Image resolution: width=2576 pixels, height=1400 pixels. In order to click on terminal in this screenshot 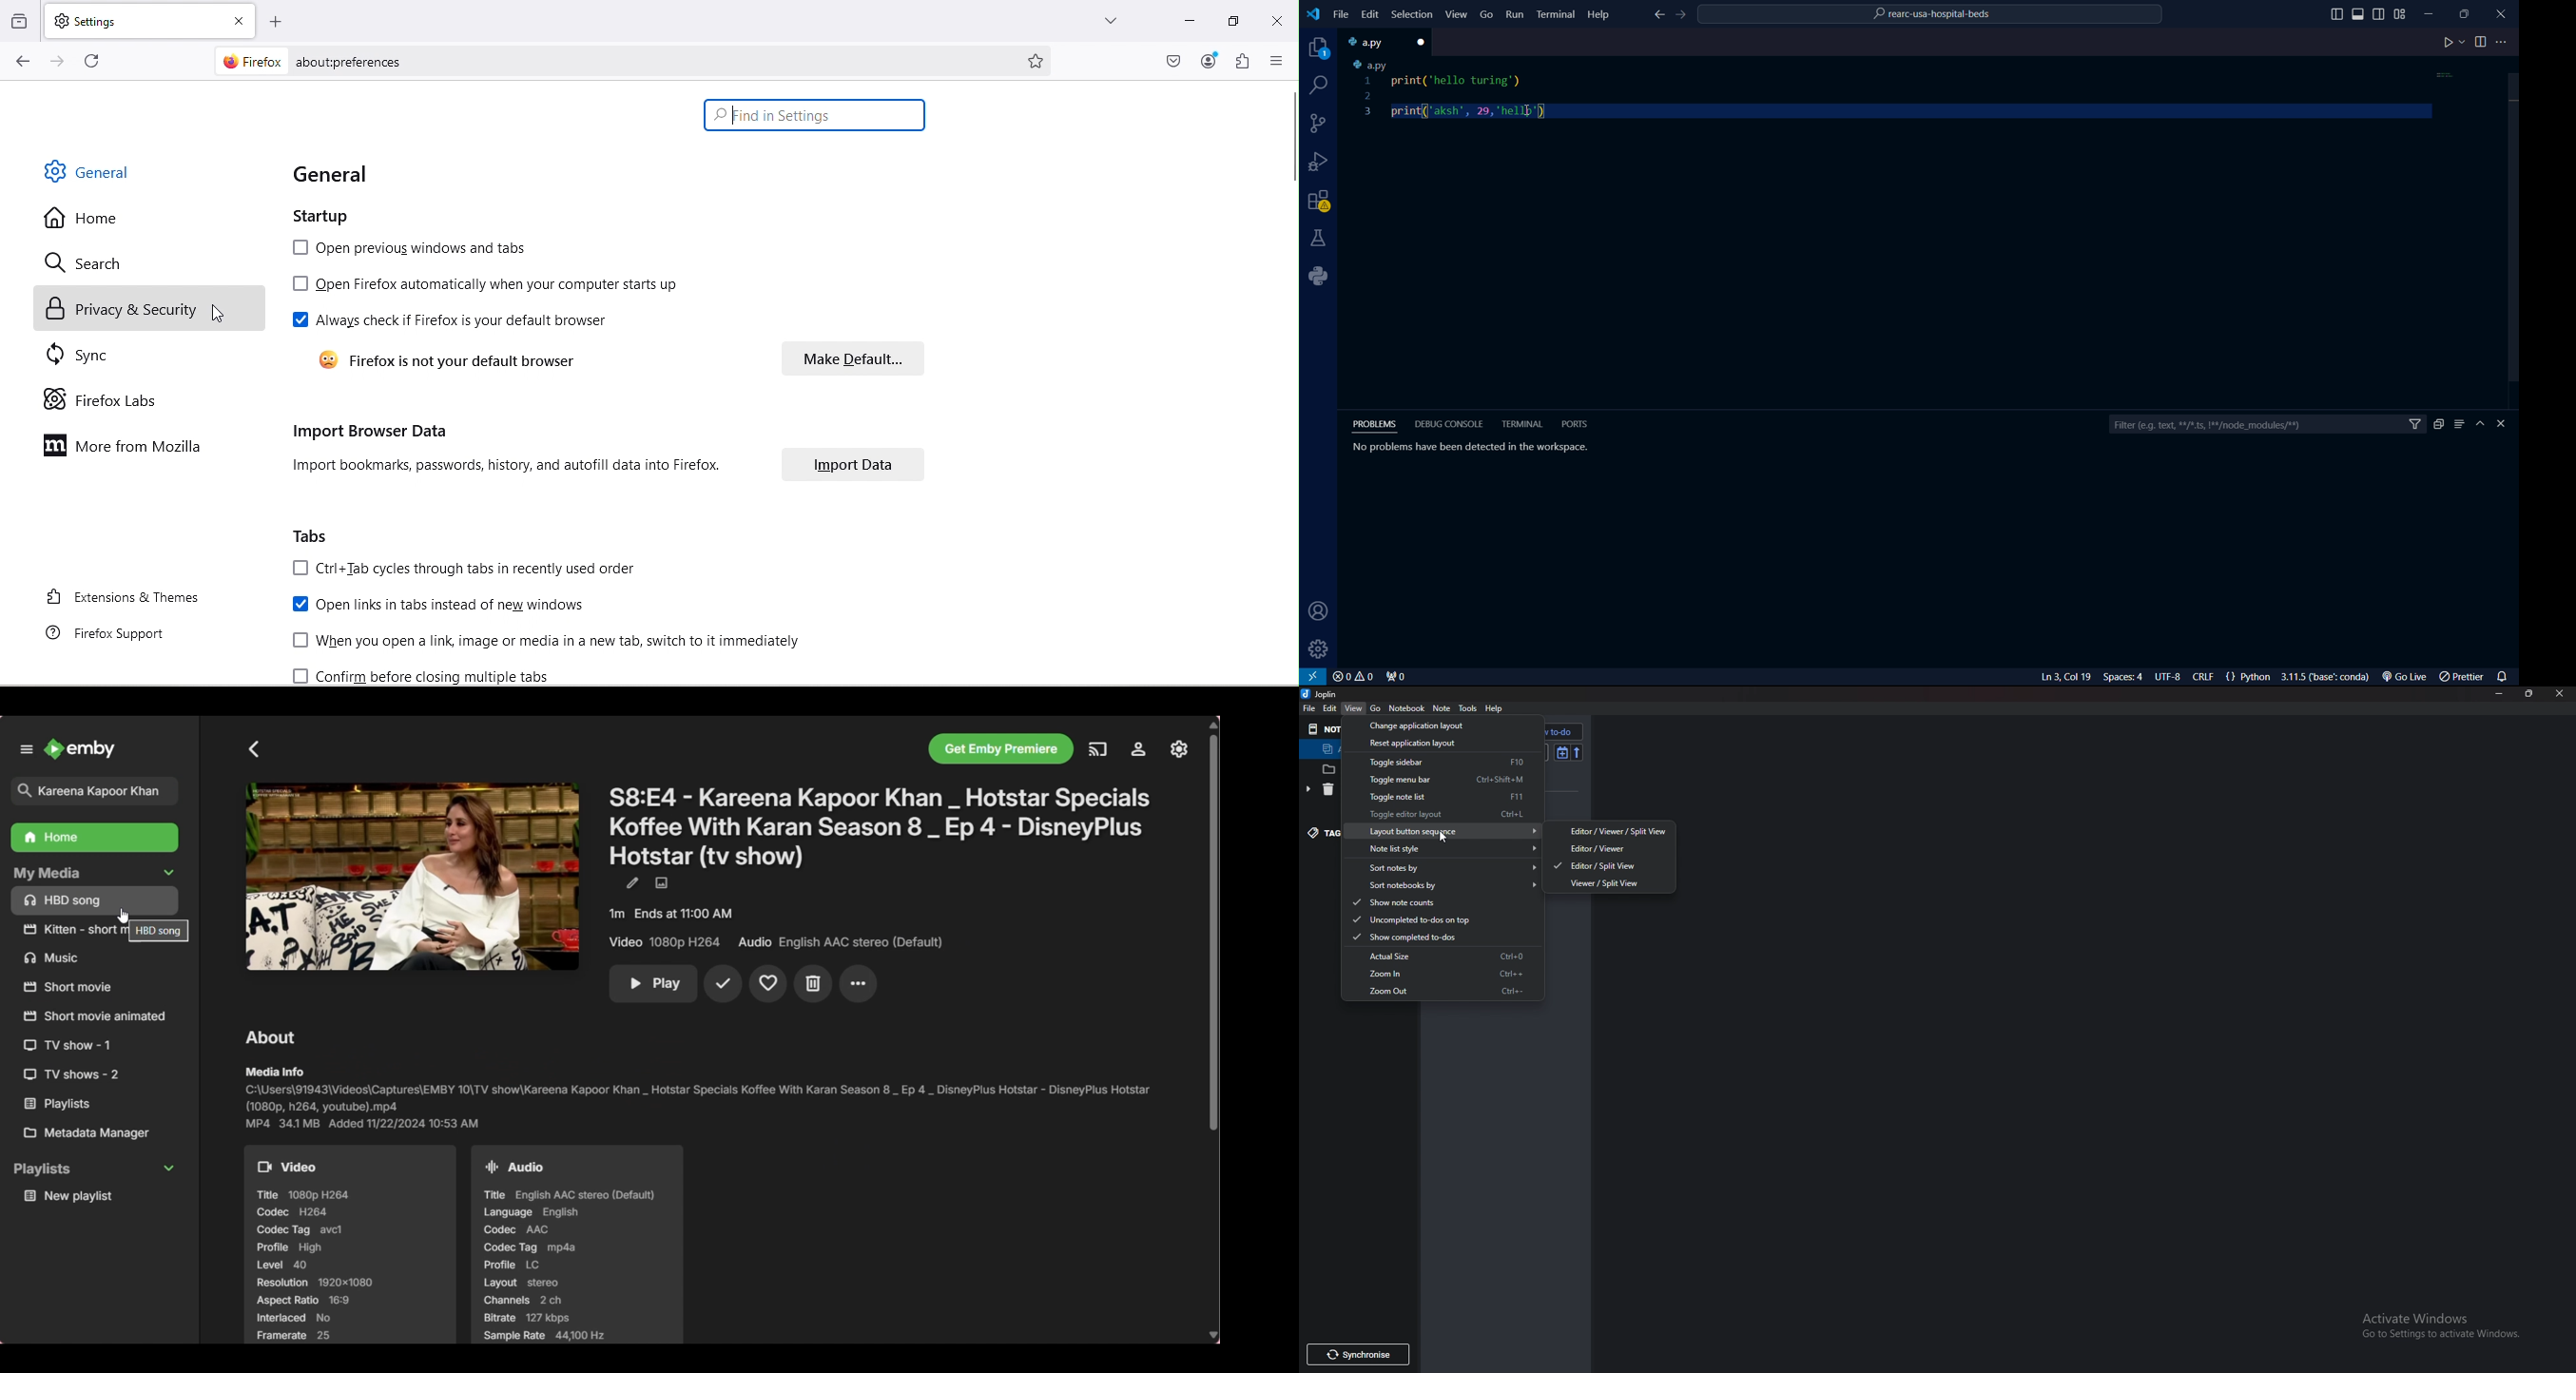, I will do `click(1524, 424)`.